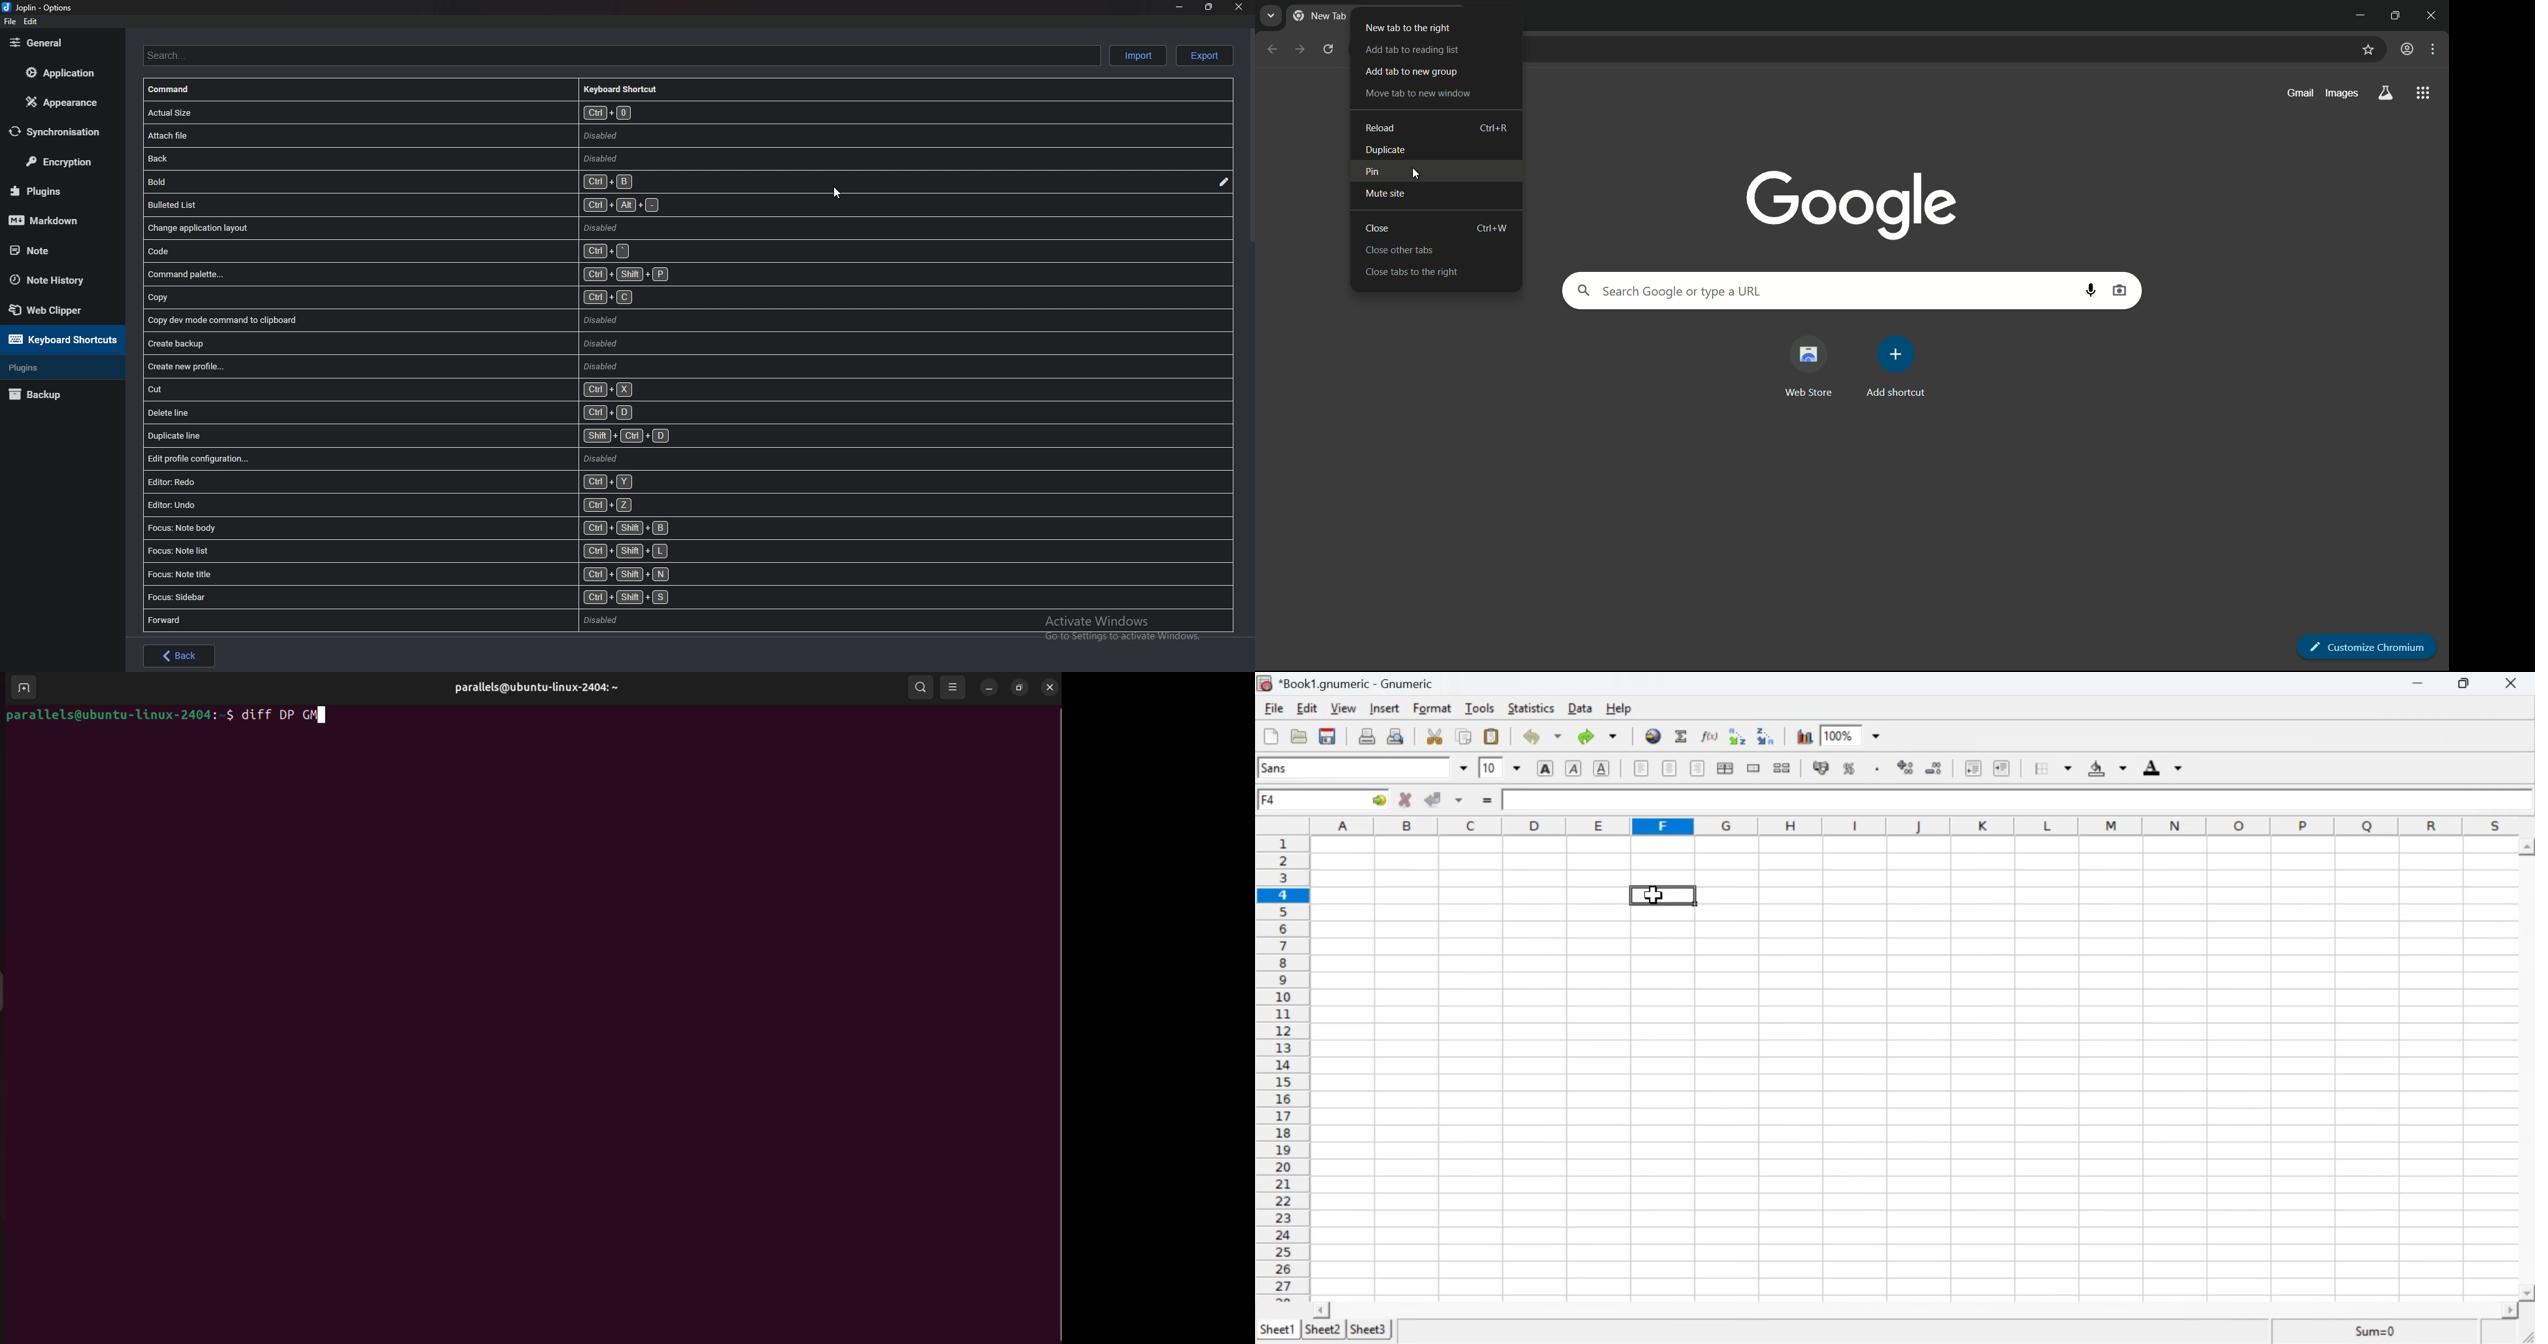 The width and height of the screenshot is (2548, 1344). What do you see at coordinates (1802, 736) in the screenshot?
I see `Chart` at bounding box center [1802, 736].